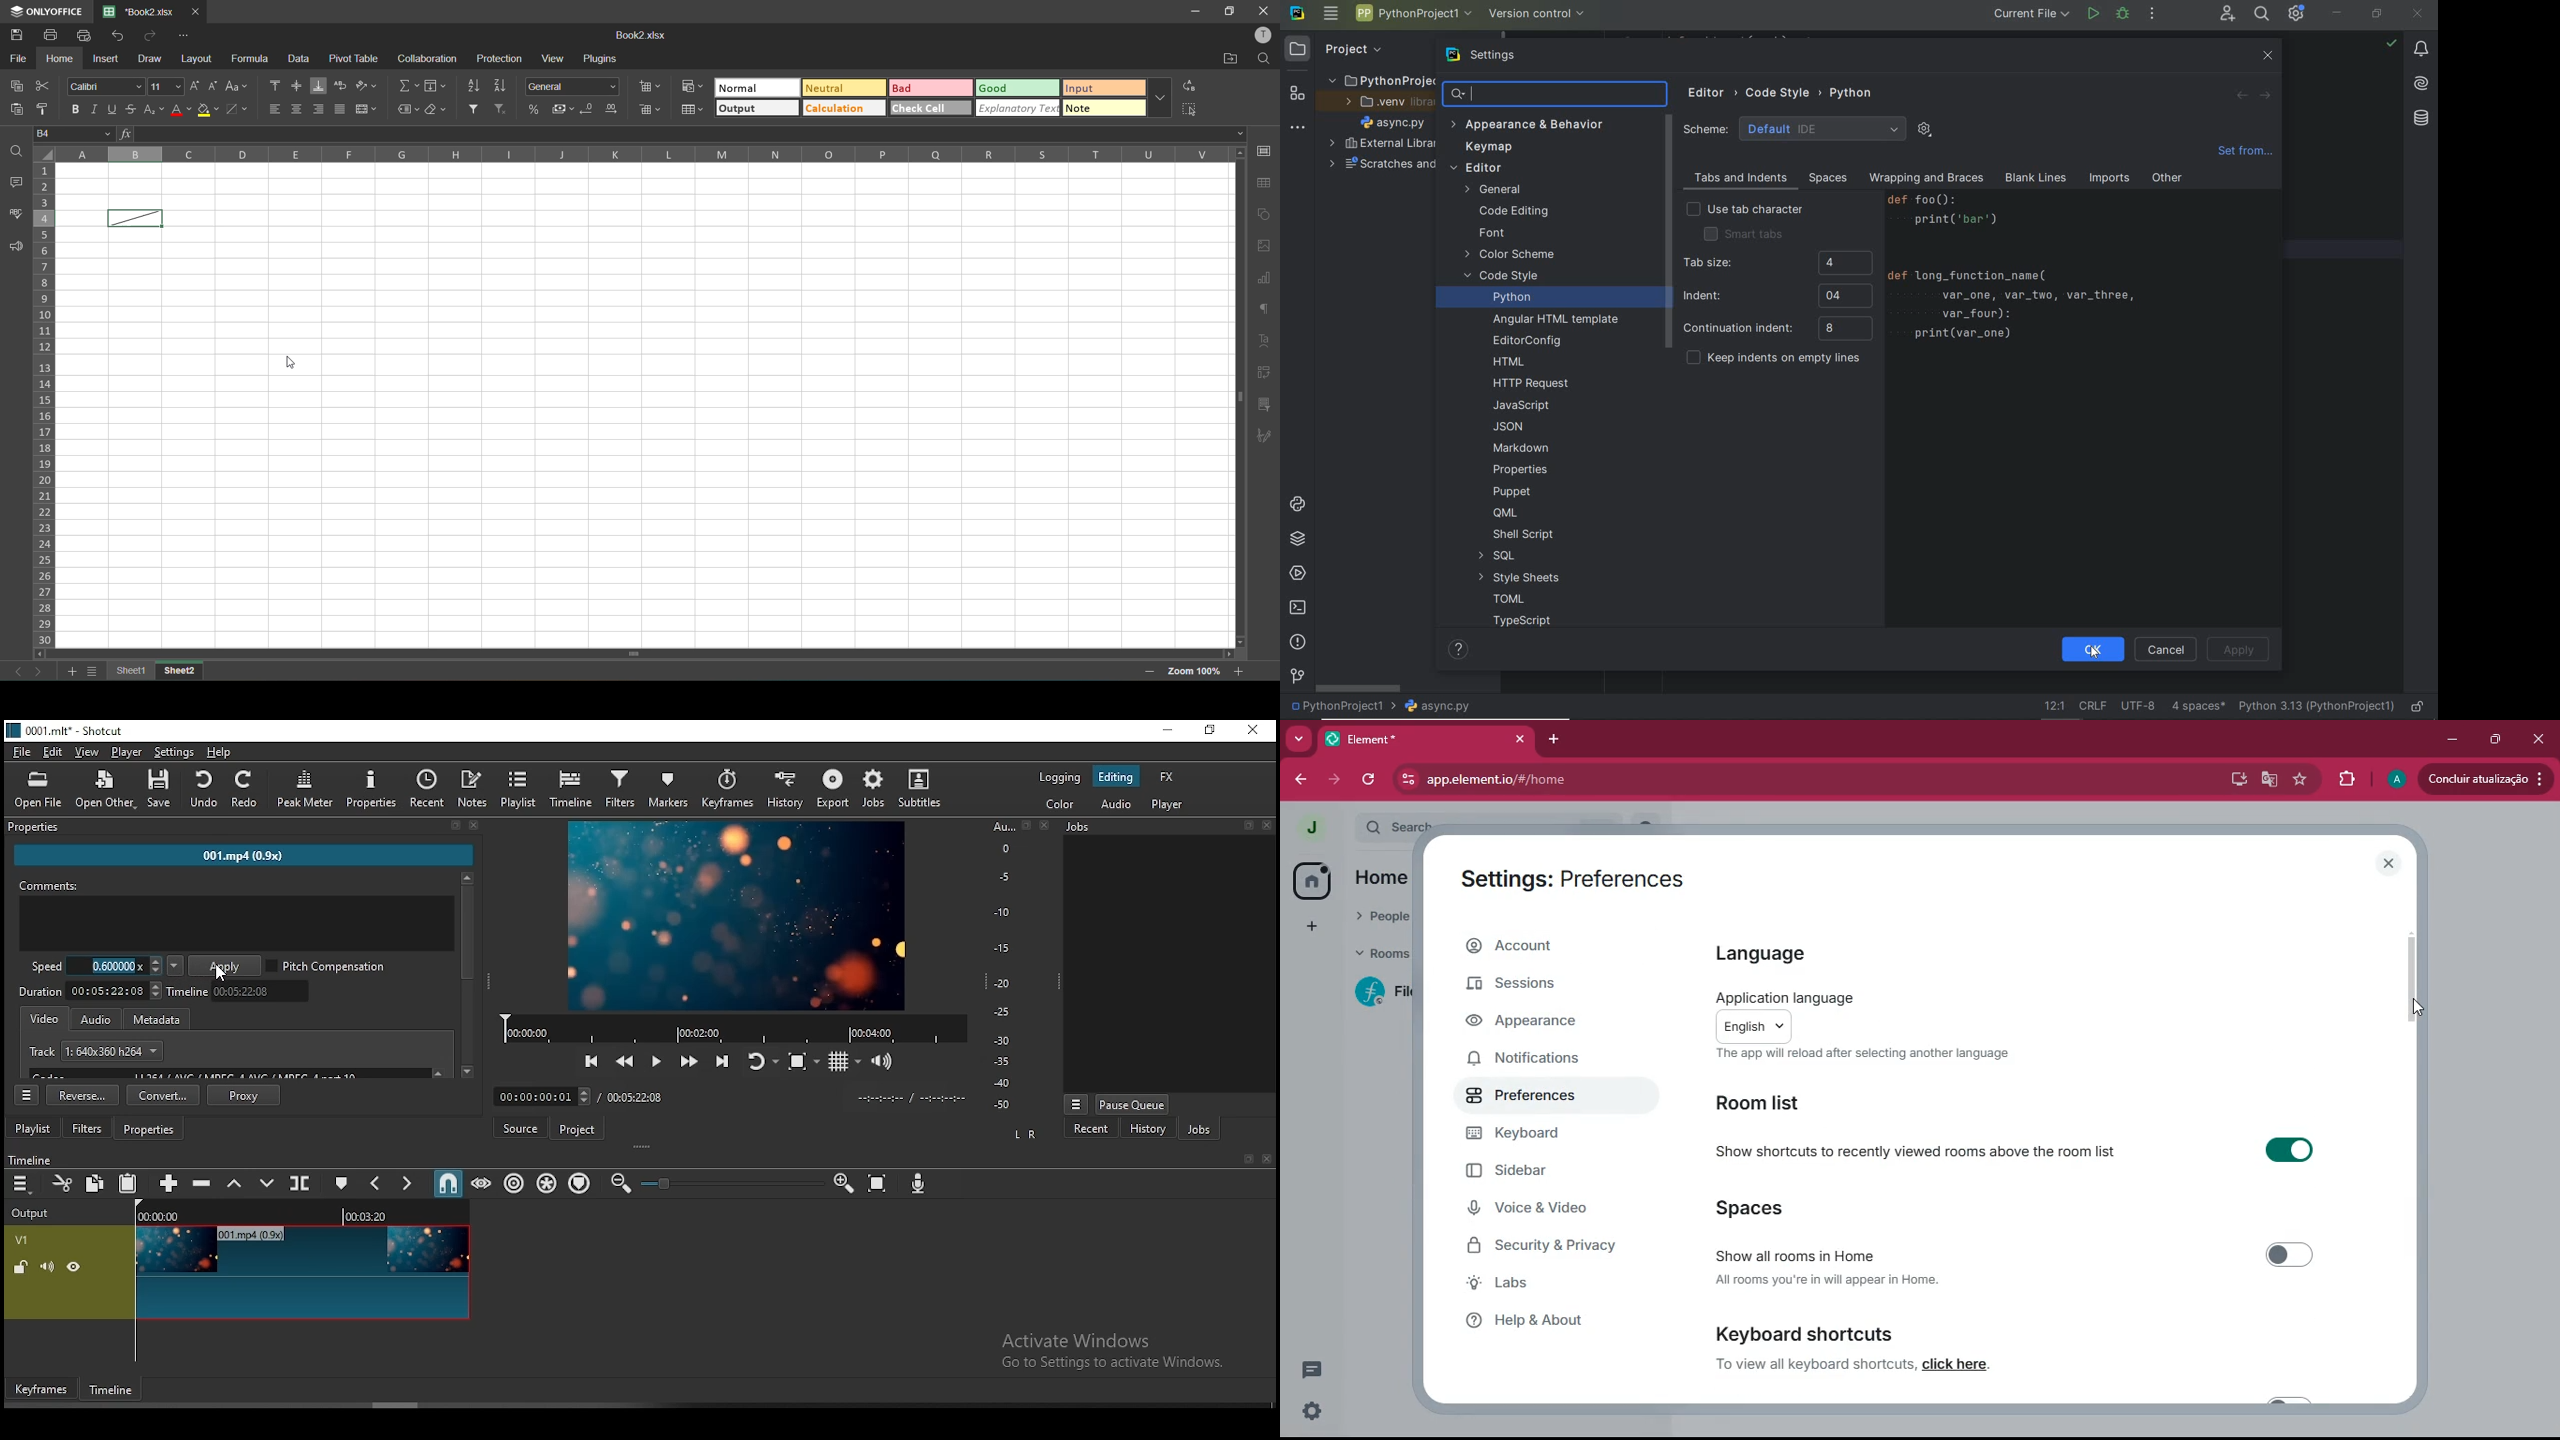 The width and height of the screenshot is (2576, 1456). Describe the element at coordinates (292, 363) in the screenshot. I see `cursor` at that location.